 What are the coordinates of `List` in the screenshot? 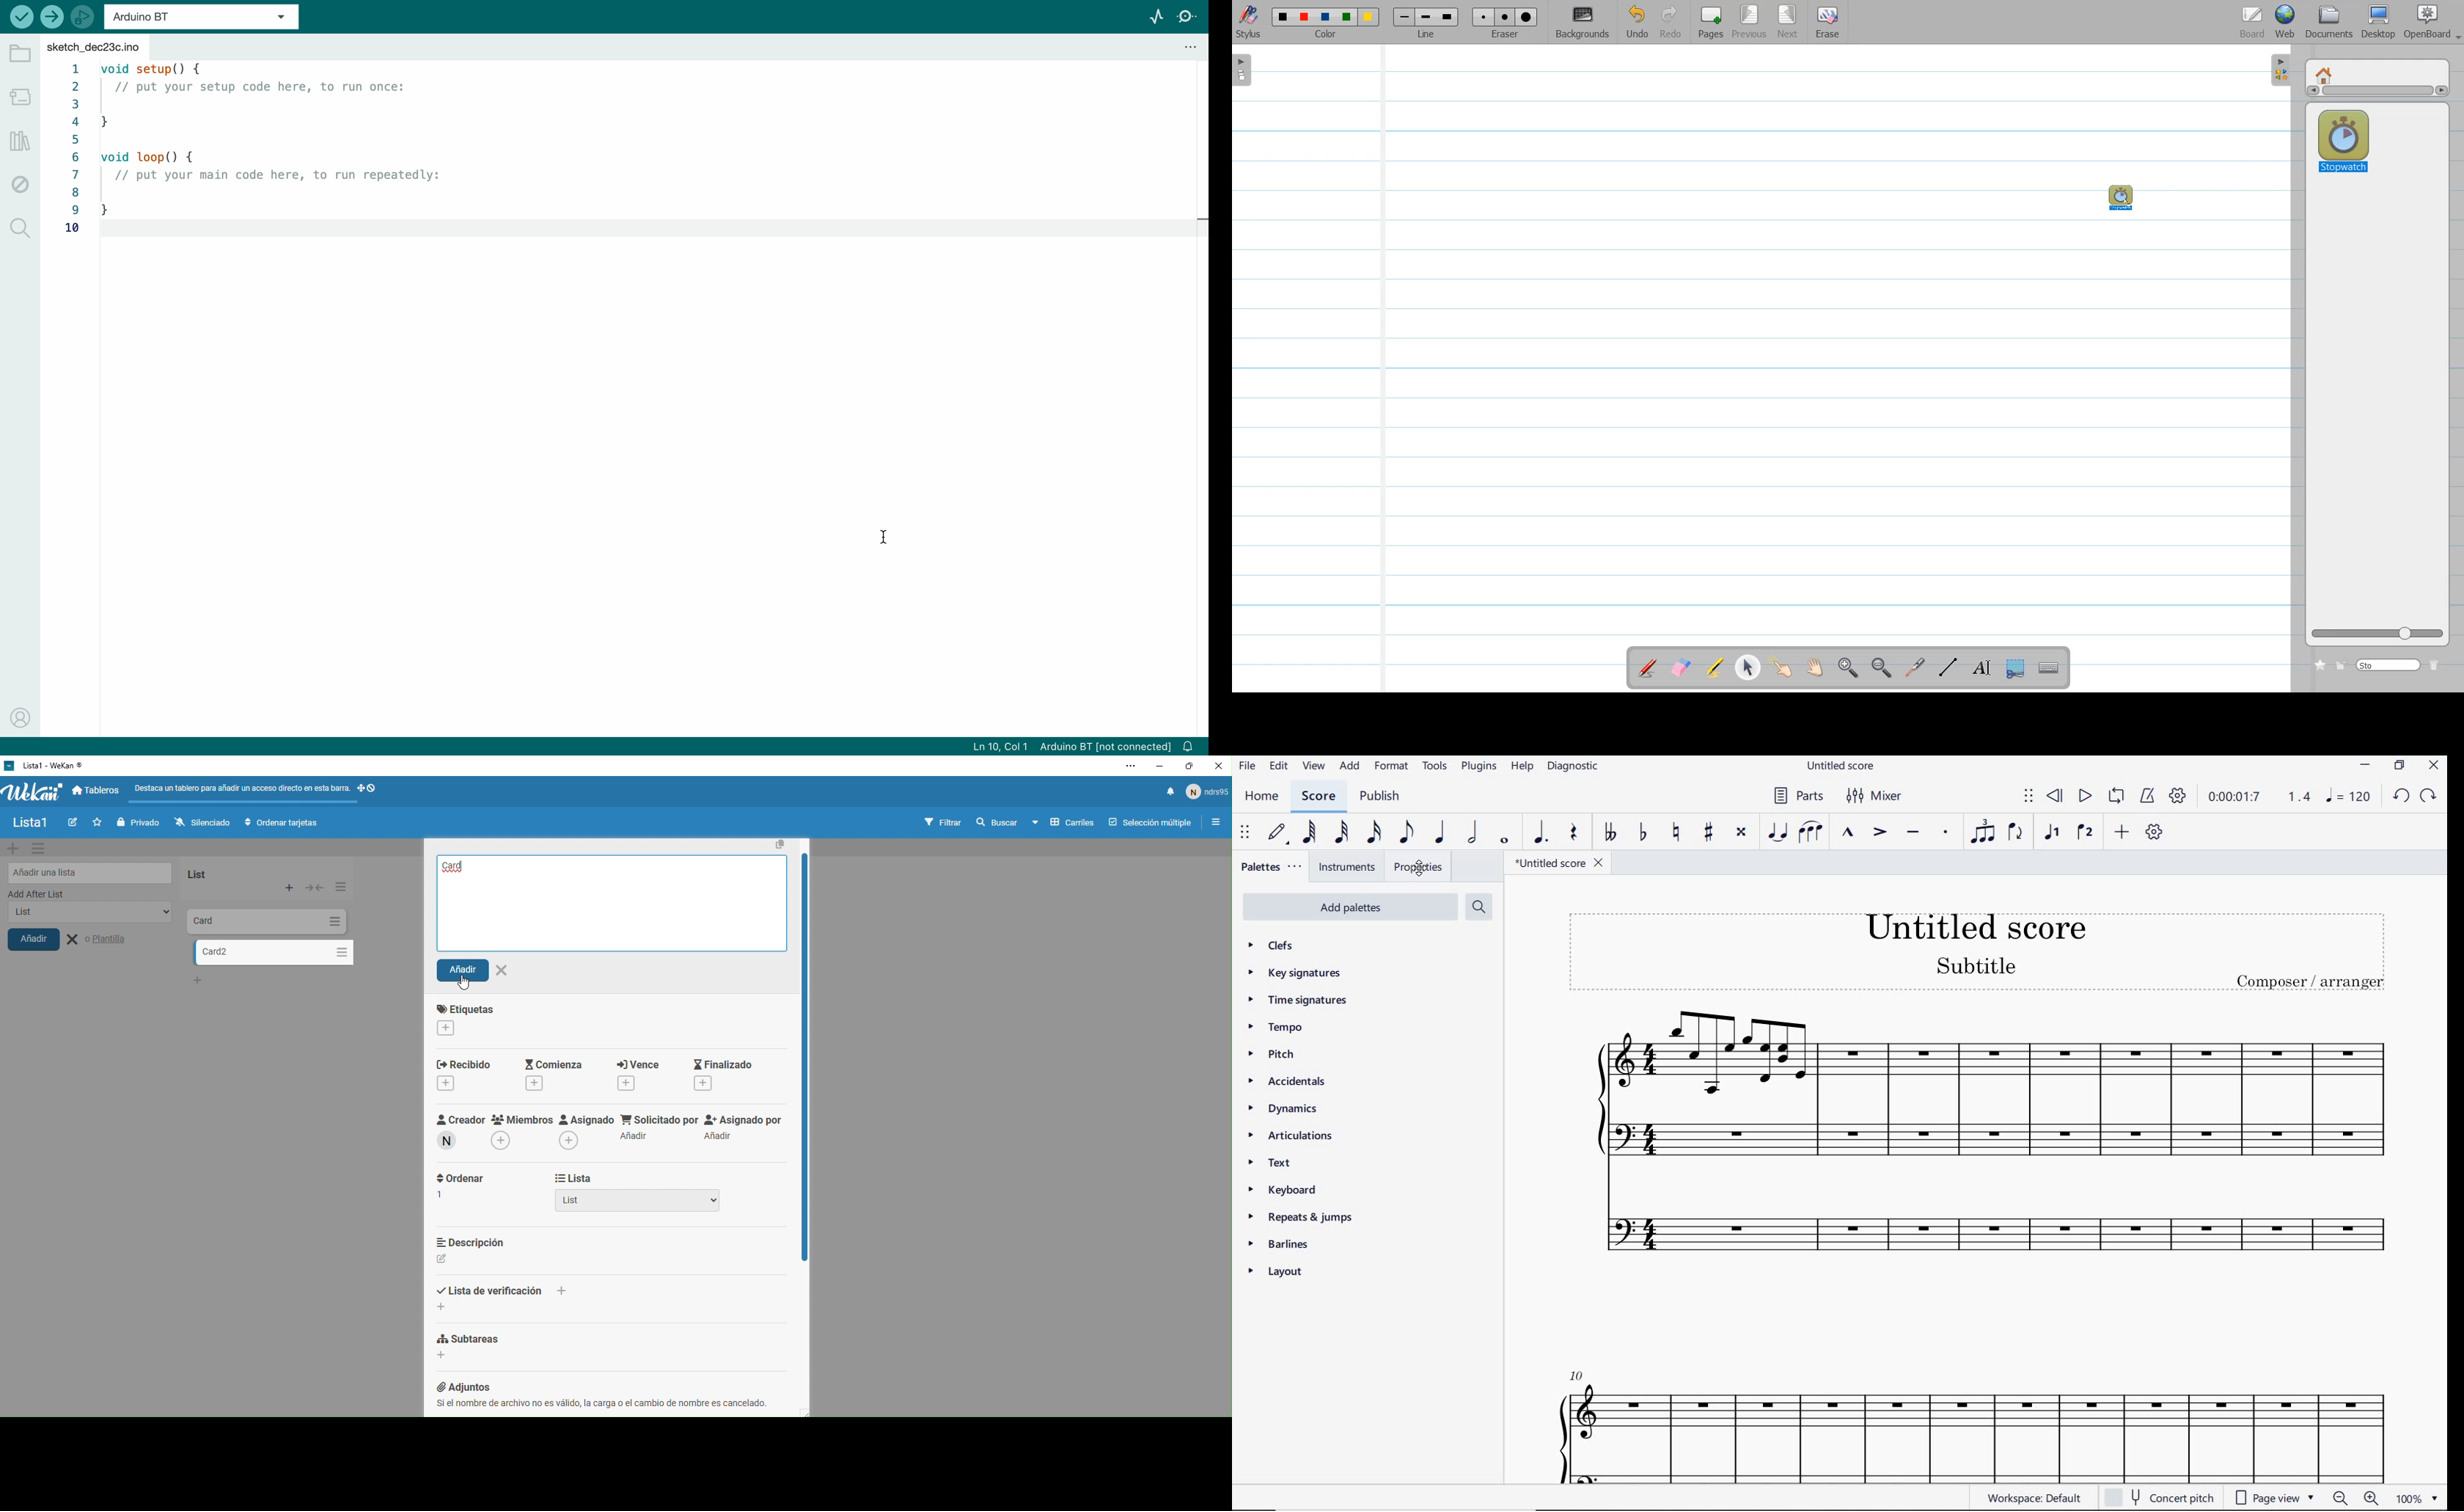 It's located at (647, 1203).